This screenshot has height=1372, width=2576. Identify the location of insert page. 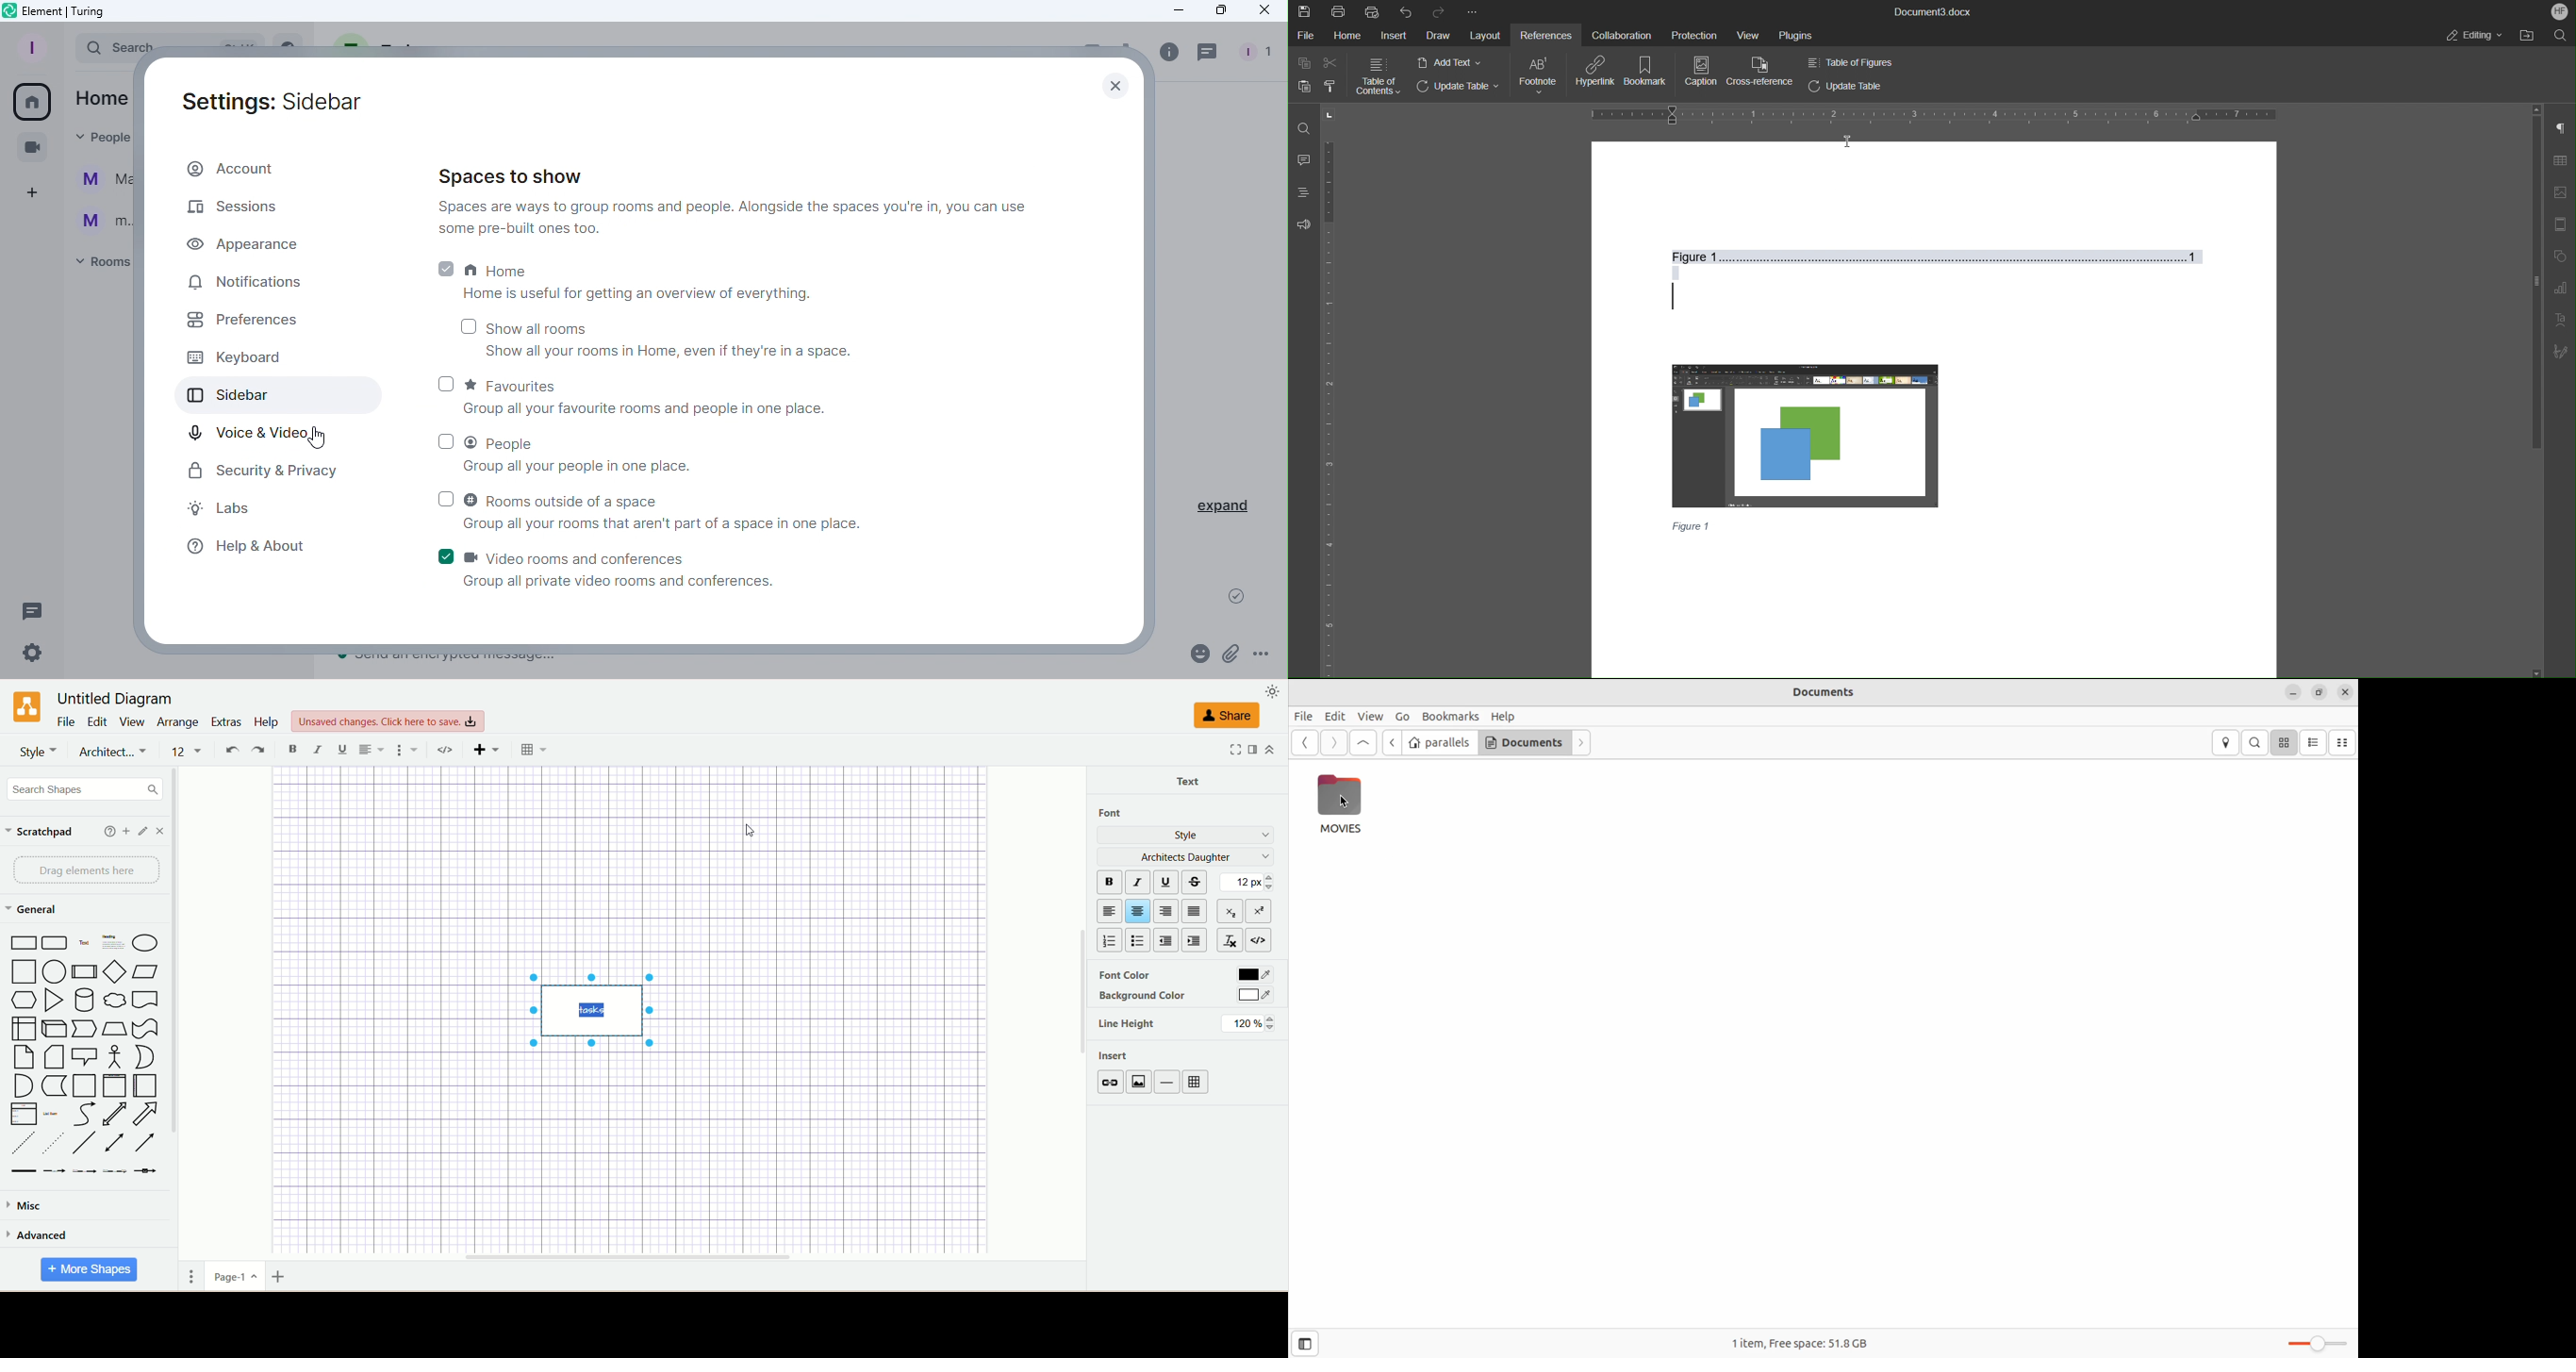
(282, 1279).